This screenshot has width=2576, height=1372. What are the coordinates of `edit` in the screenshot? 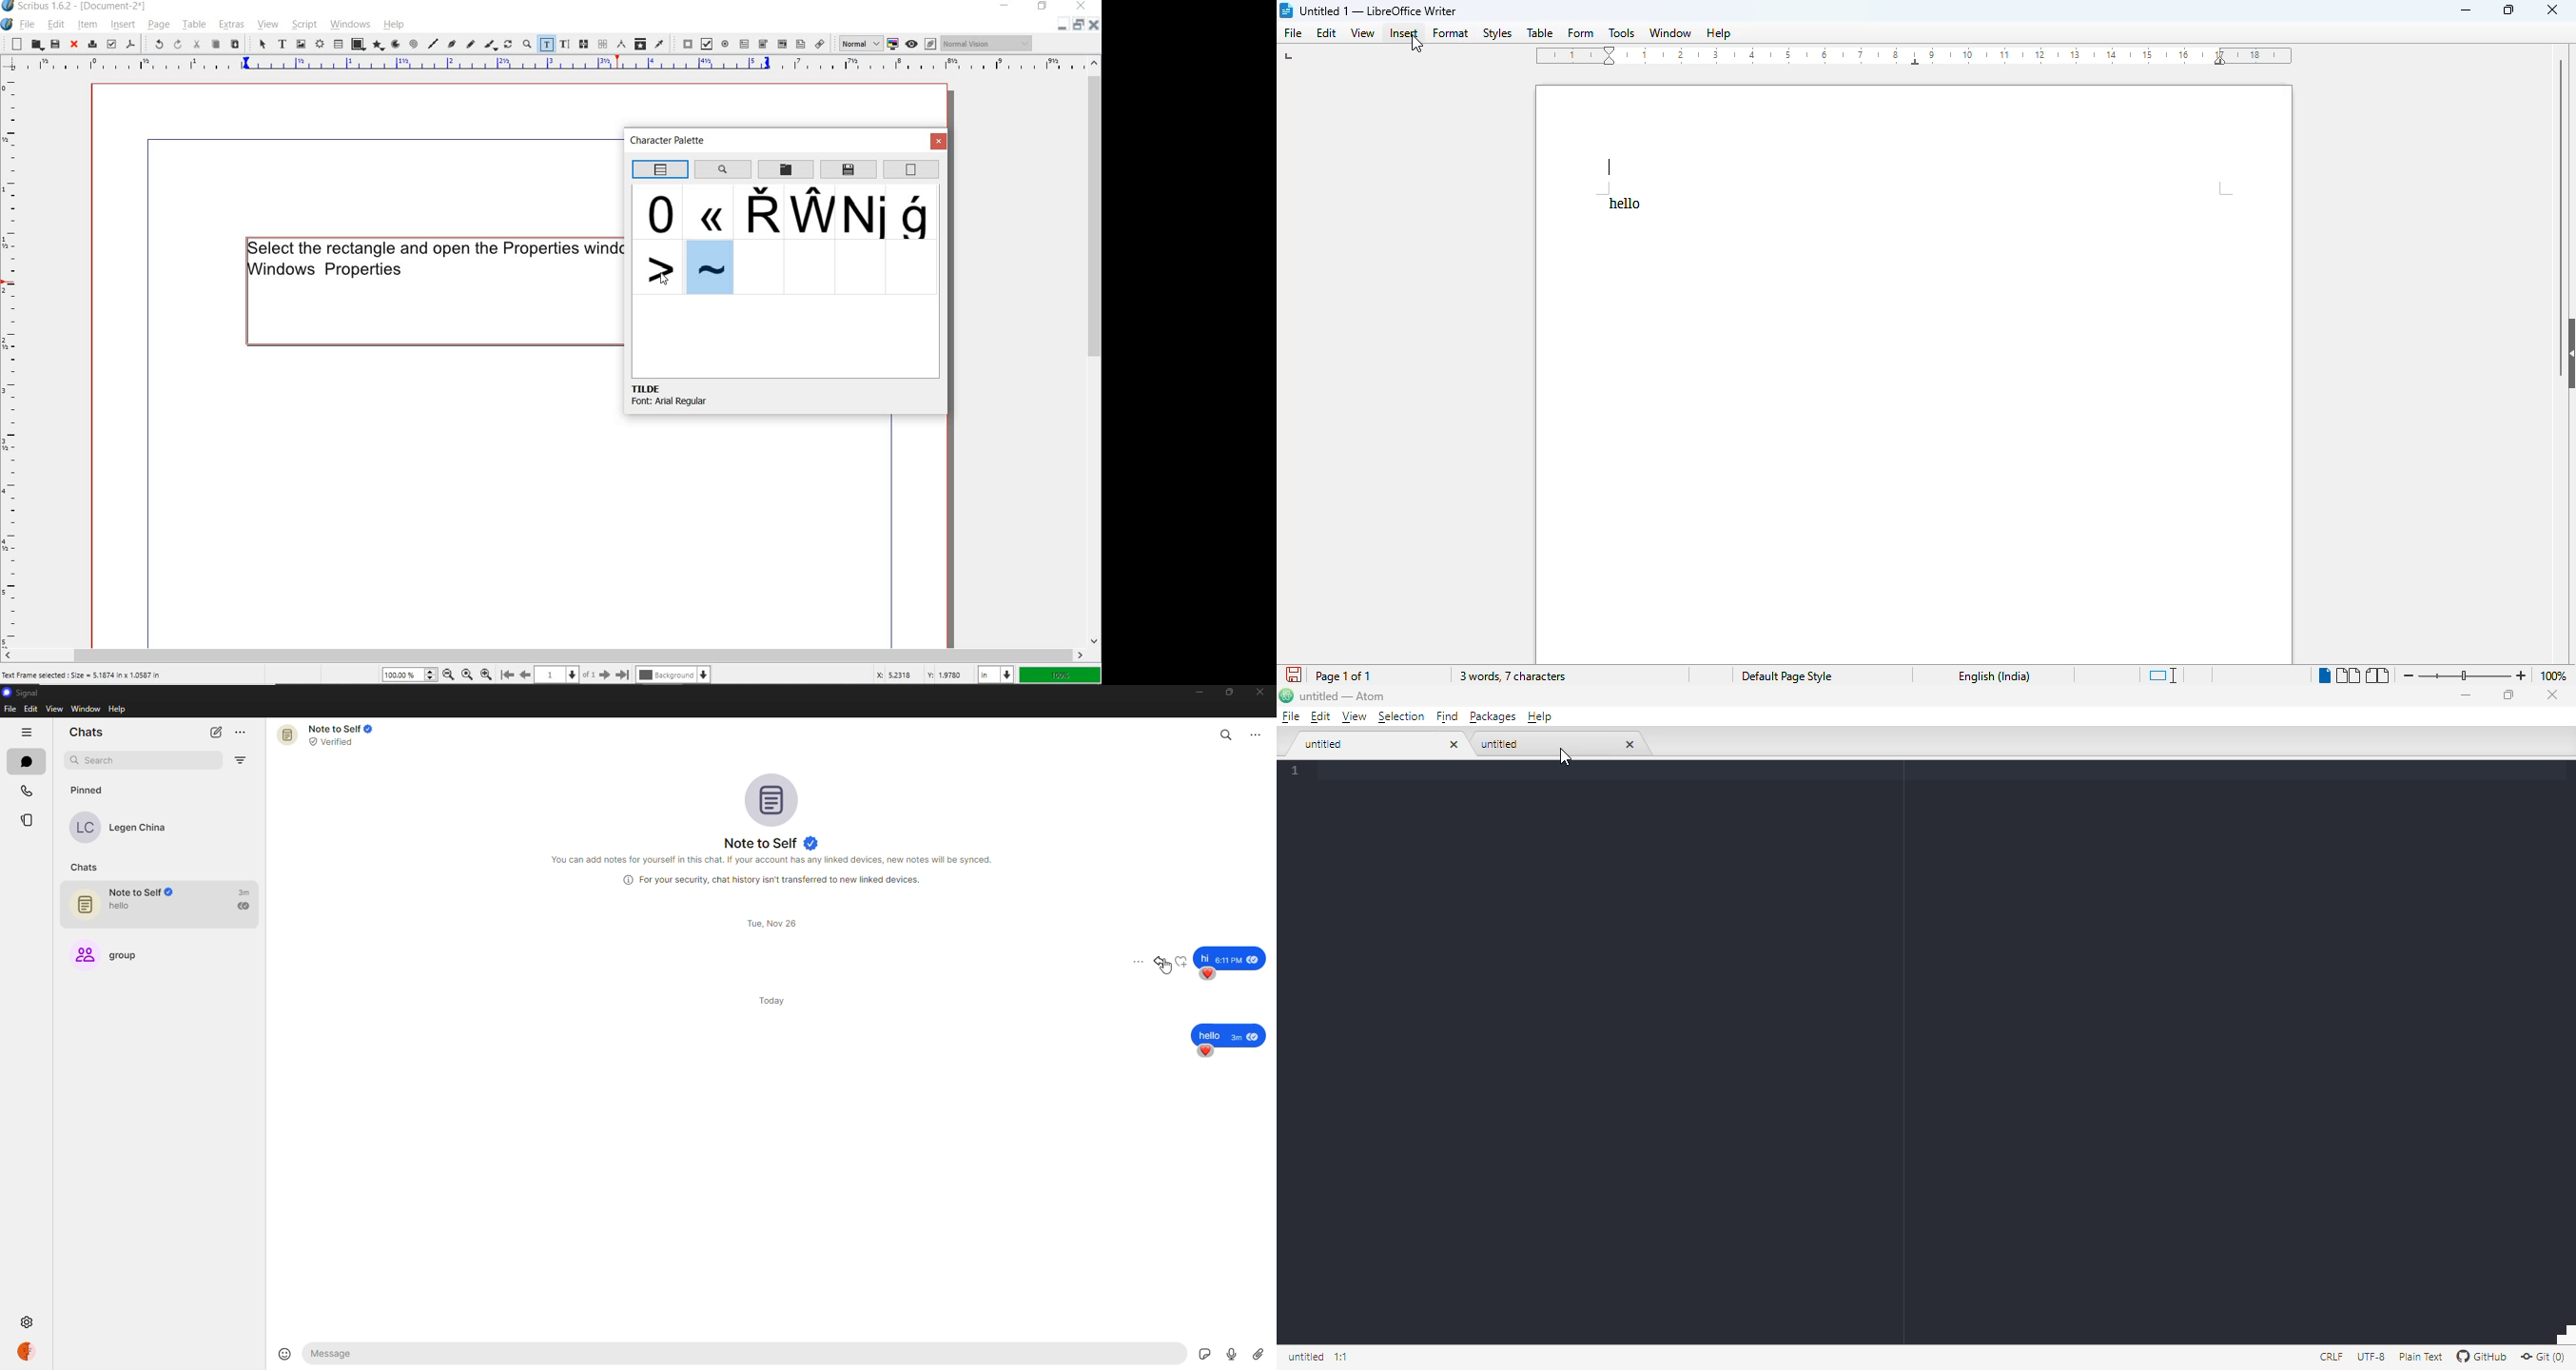 It's located at (30, 708).